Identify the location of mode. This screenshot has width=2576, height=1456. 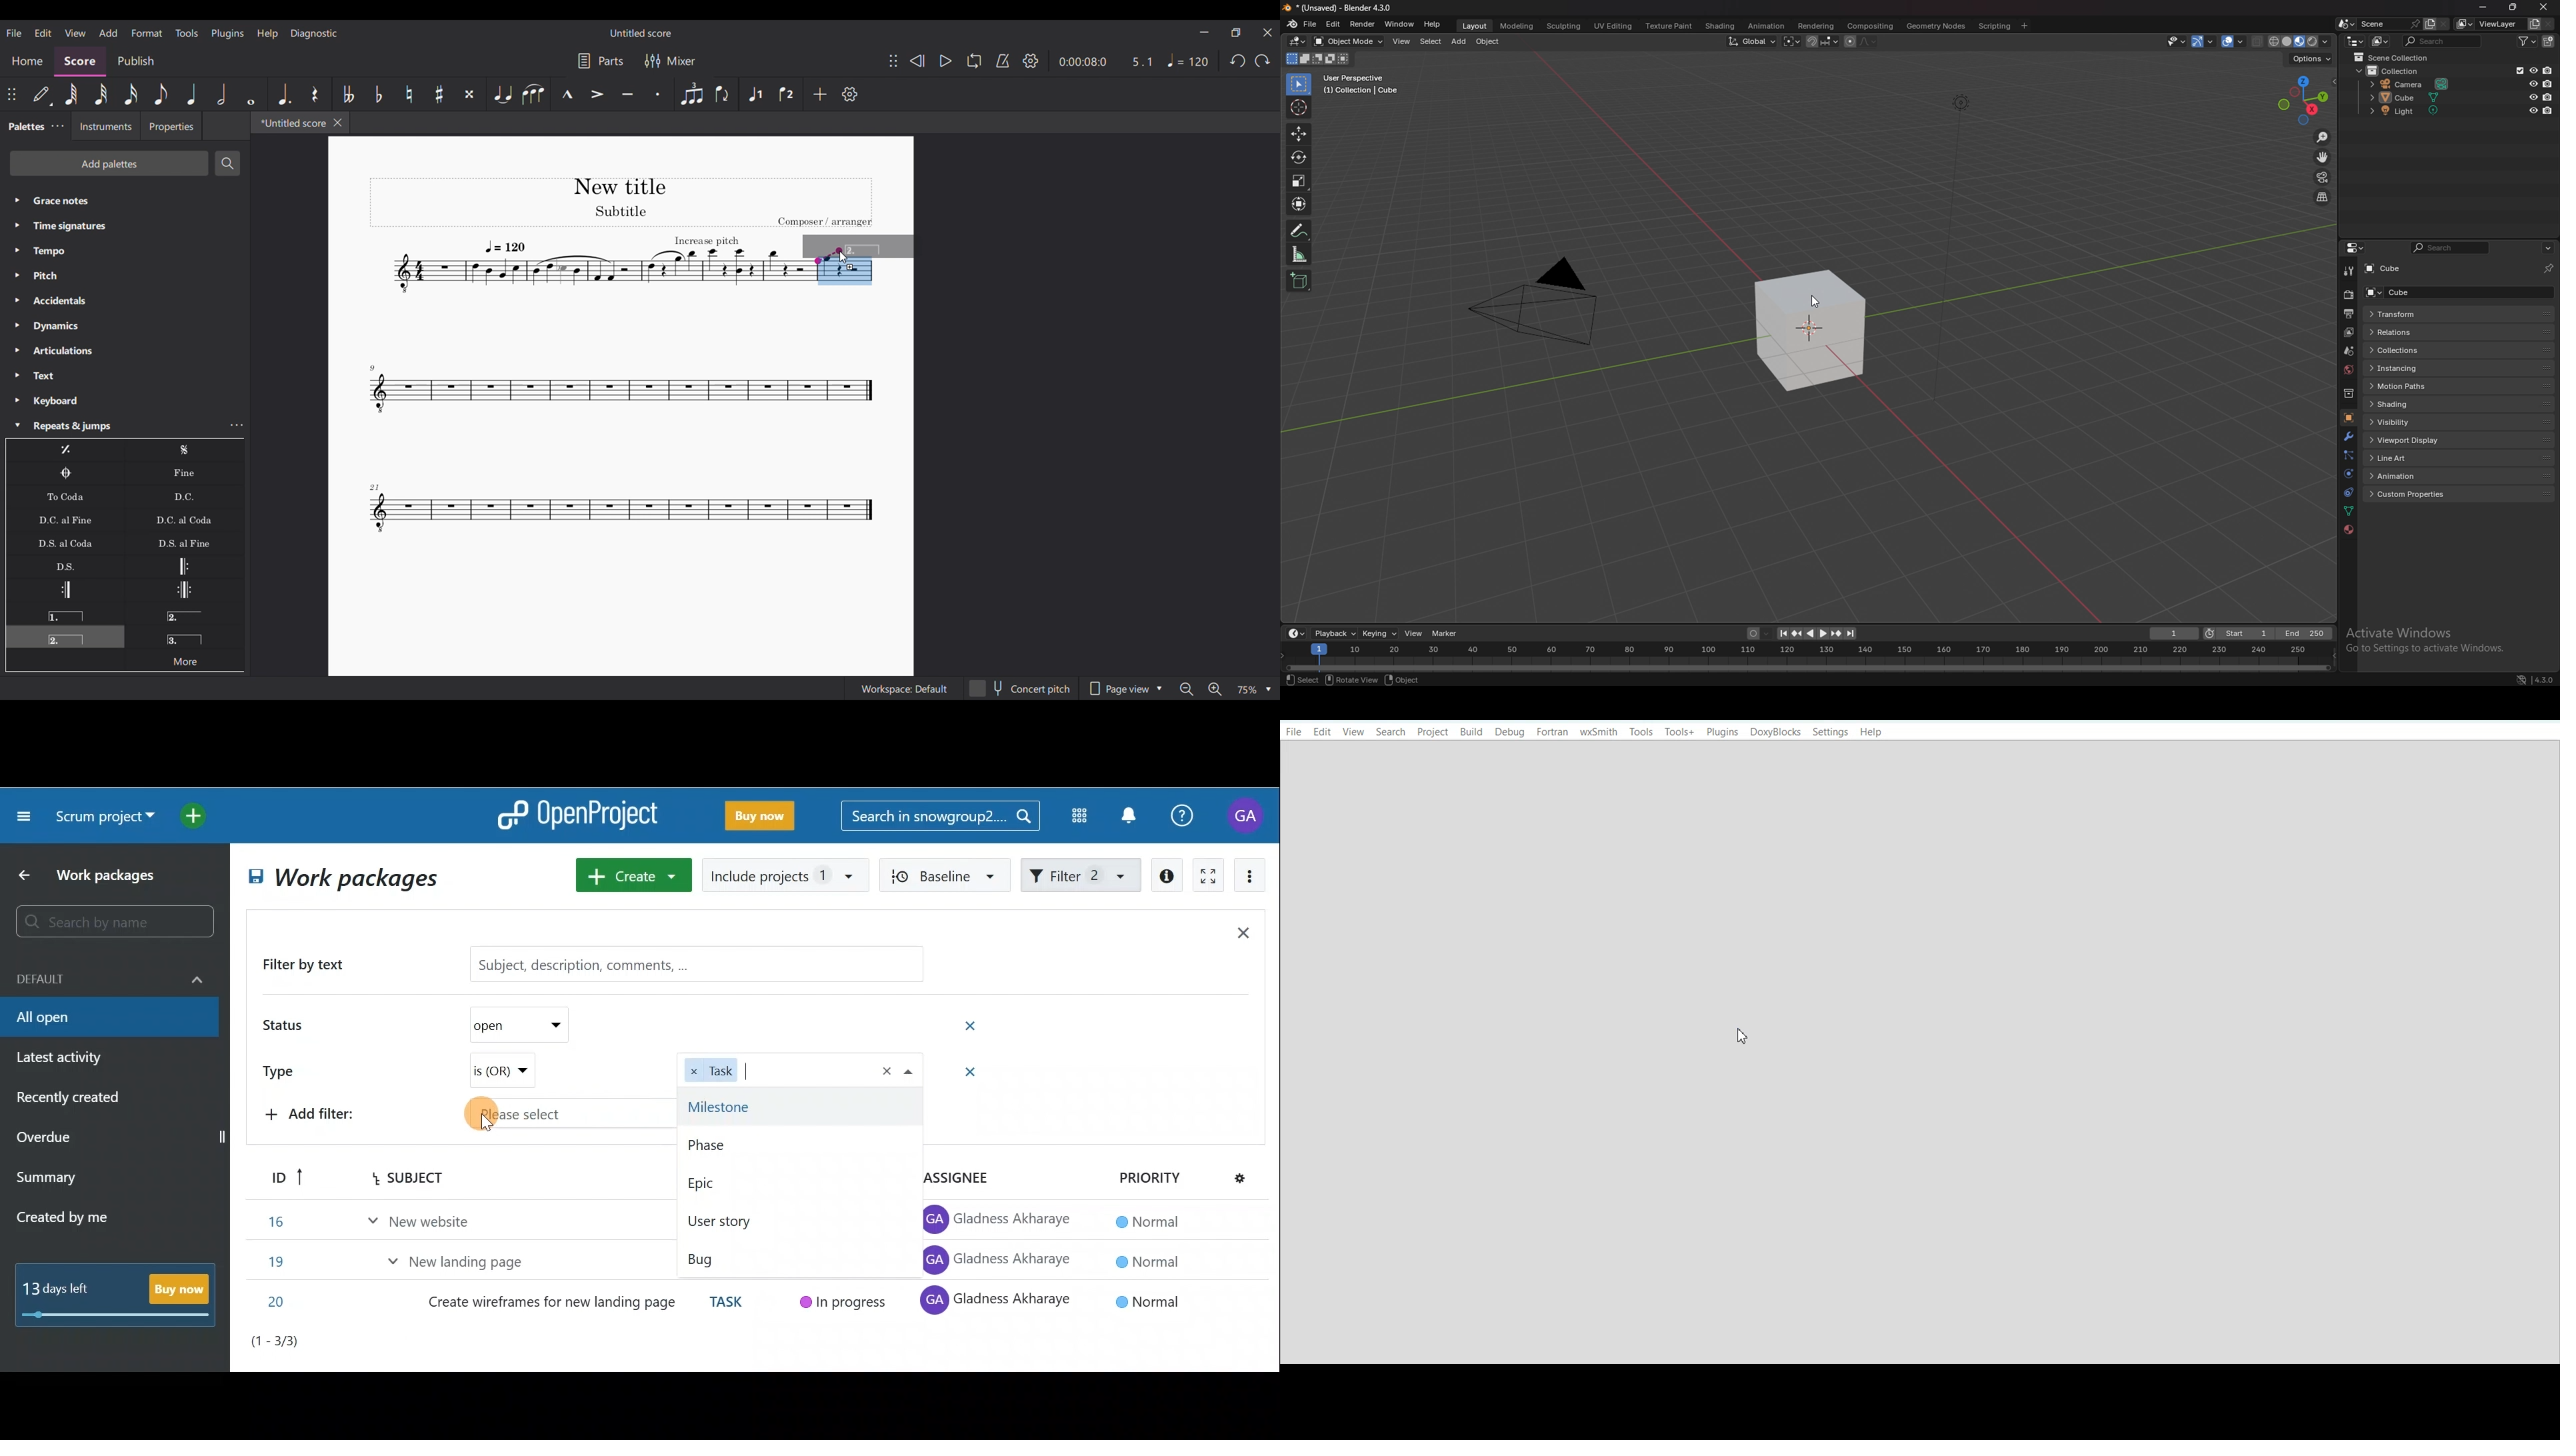
(1317, 59).